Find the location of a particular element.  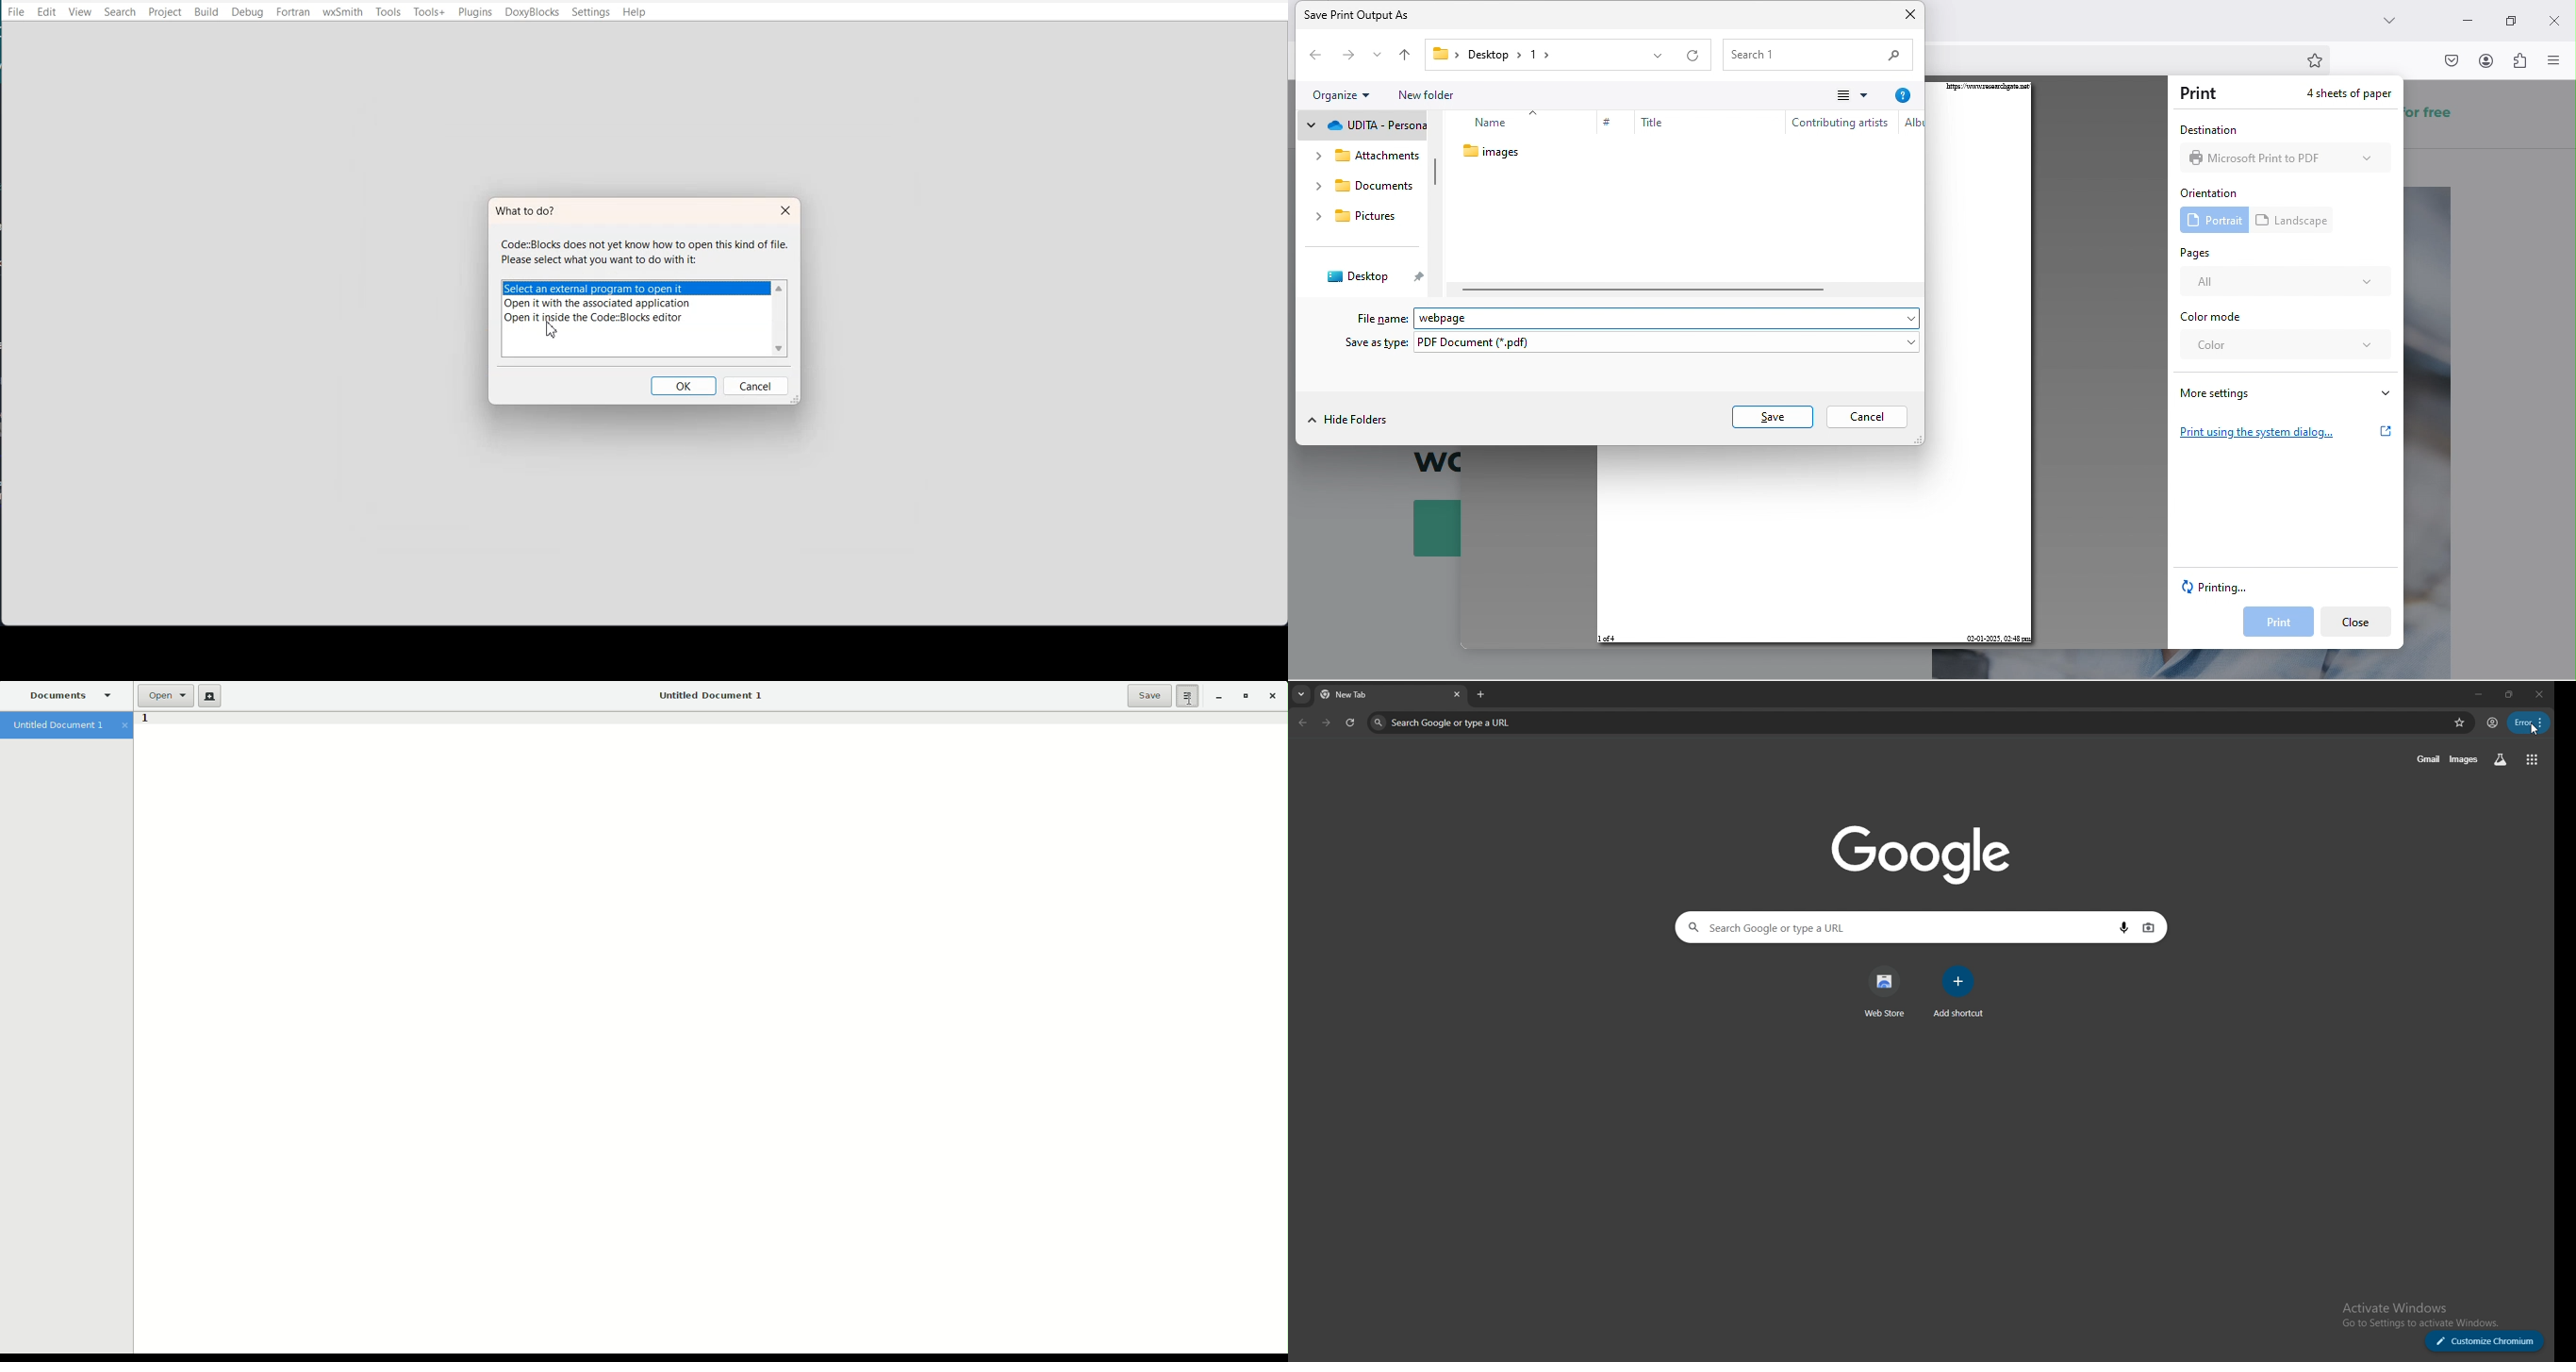

Restore is located at coordinates (1215, 698).